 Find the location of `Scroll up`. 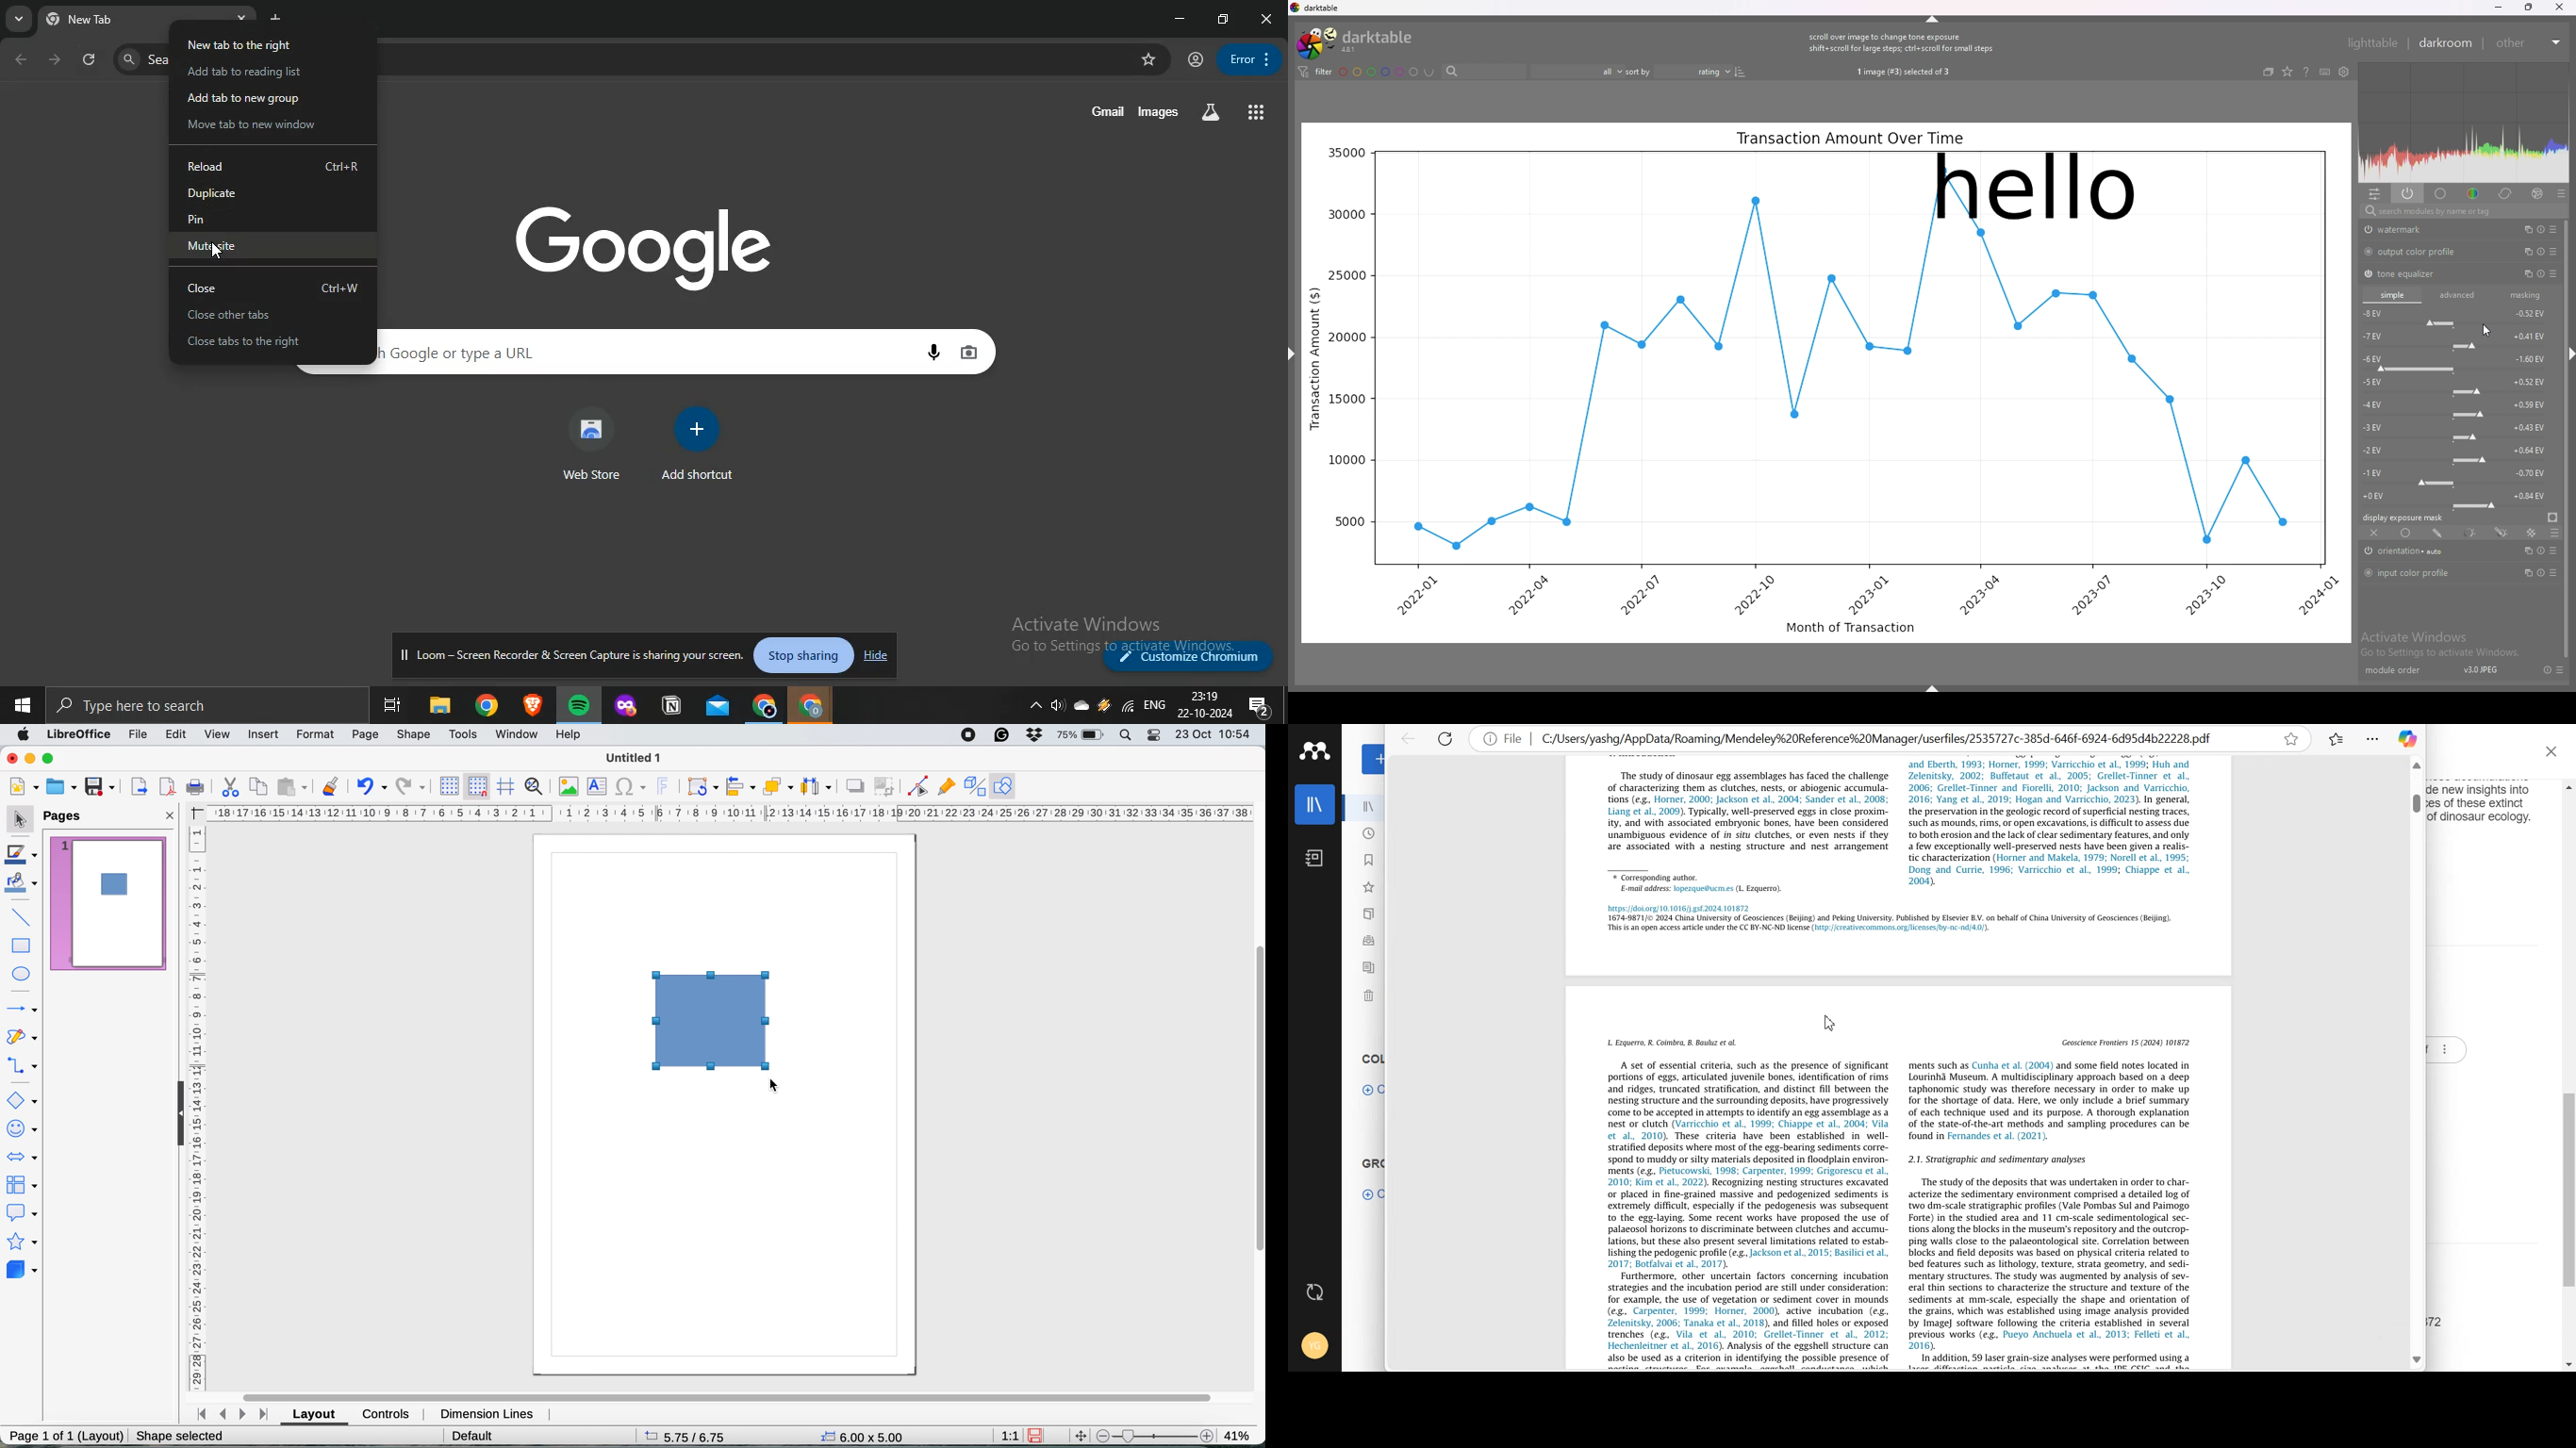

Scroll up is located at coordinates (2566, 786).